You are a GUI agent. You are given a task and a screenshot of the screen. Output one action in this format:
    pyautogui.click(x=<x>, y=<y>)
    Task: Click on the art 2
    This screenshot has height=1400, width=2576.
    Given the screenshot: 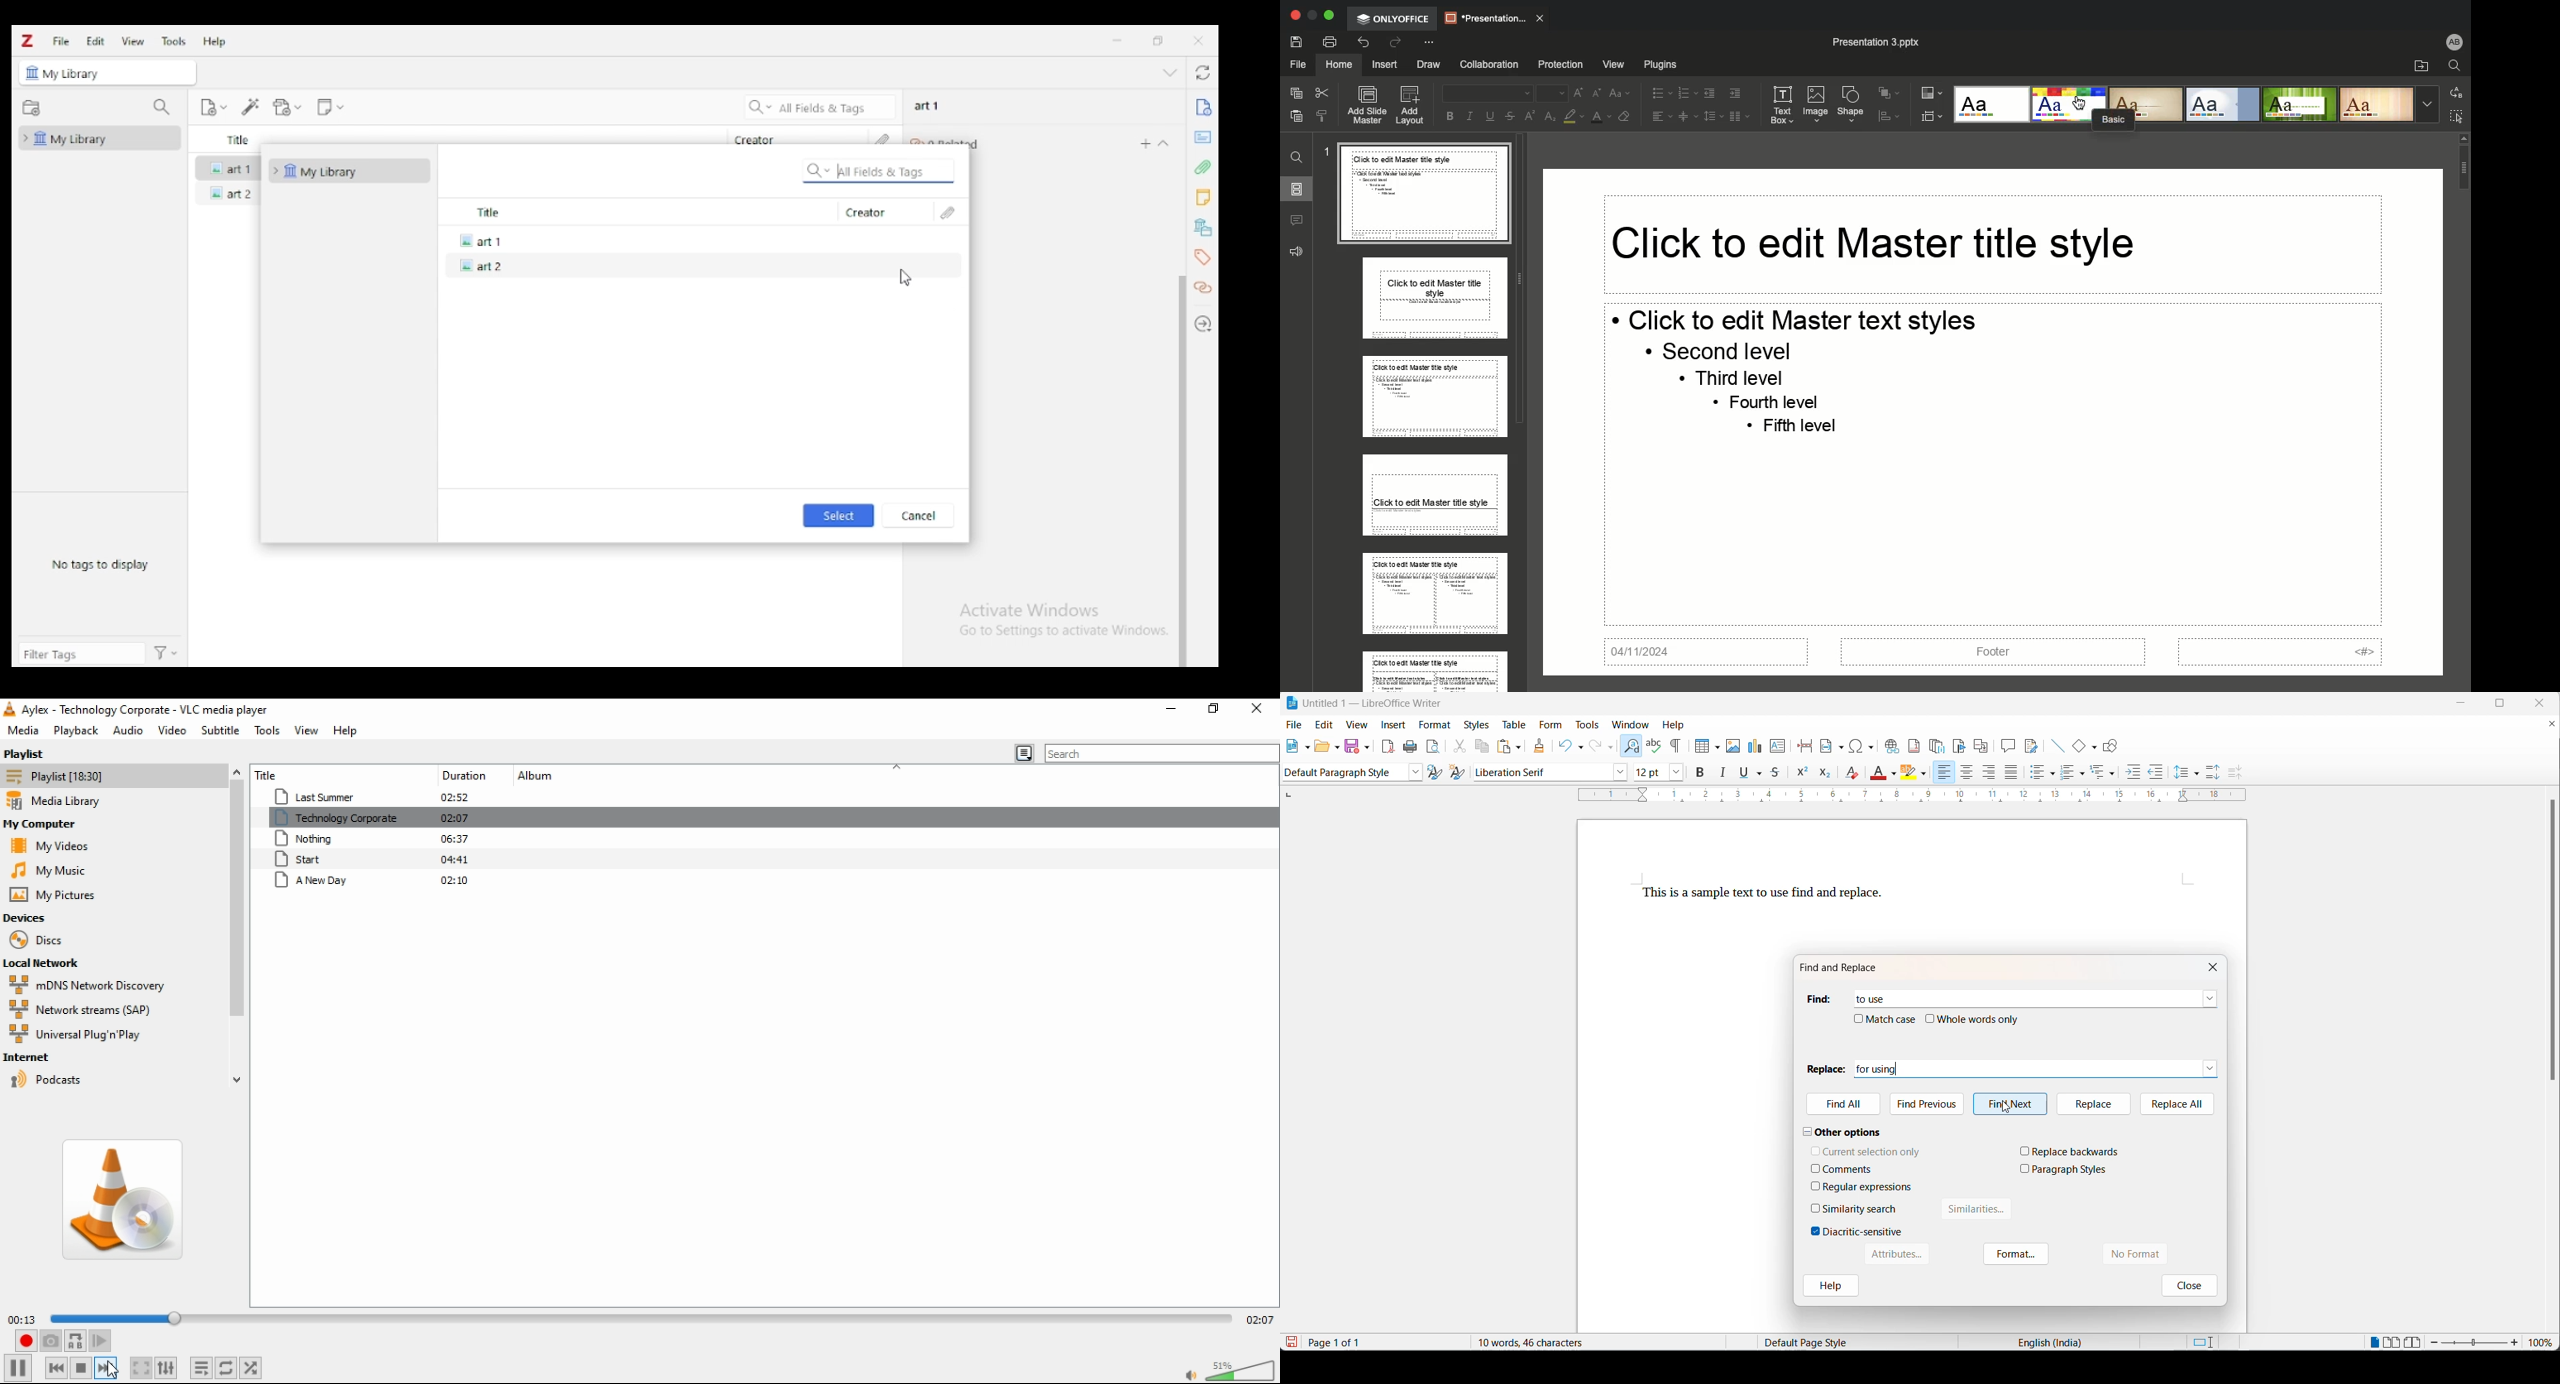 What is the action you would take?
    pyautogui.click(x=228, y=193)
    